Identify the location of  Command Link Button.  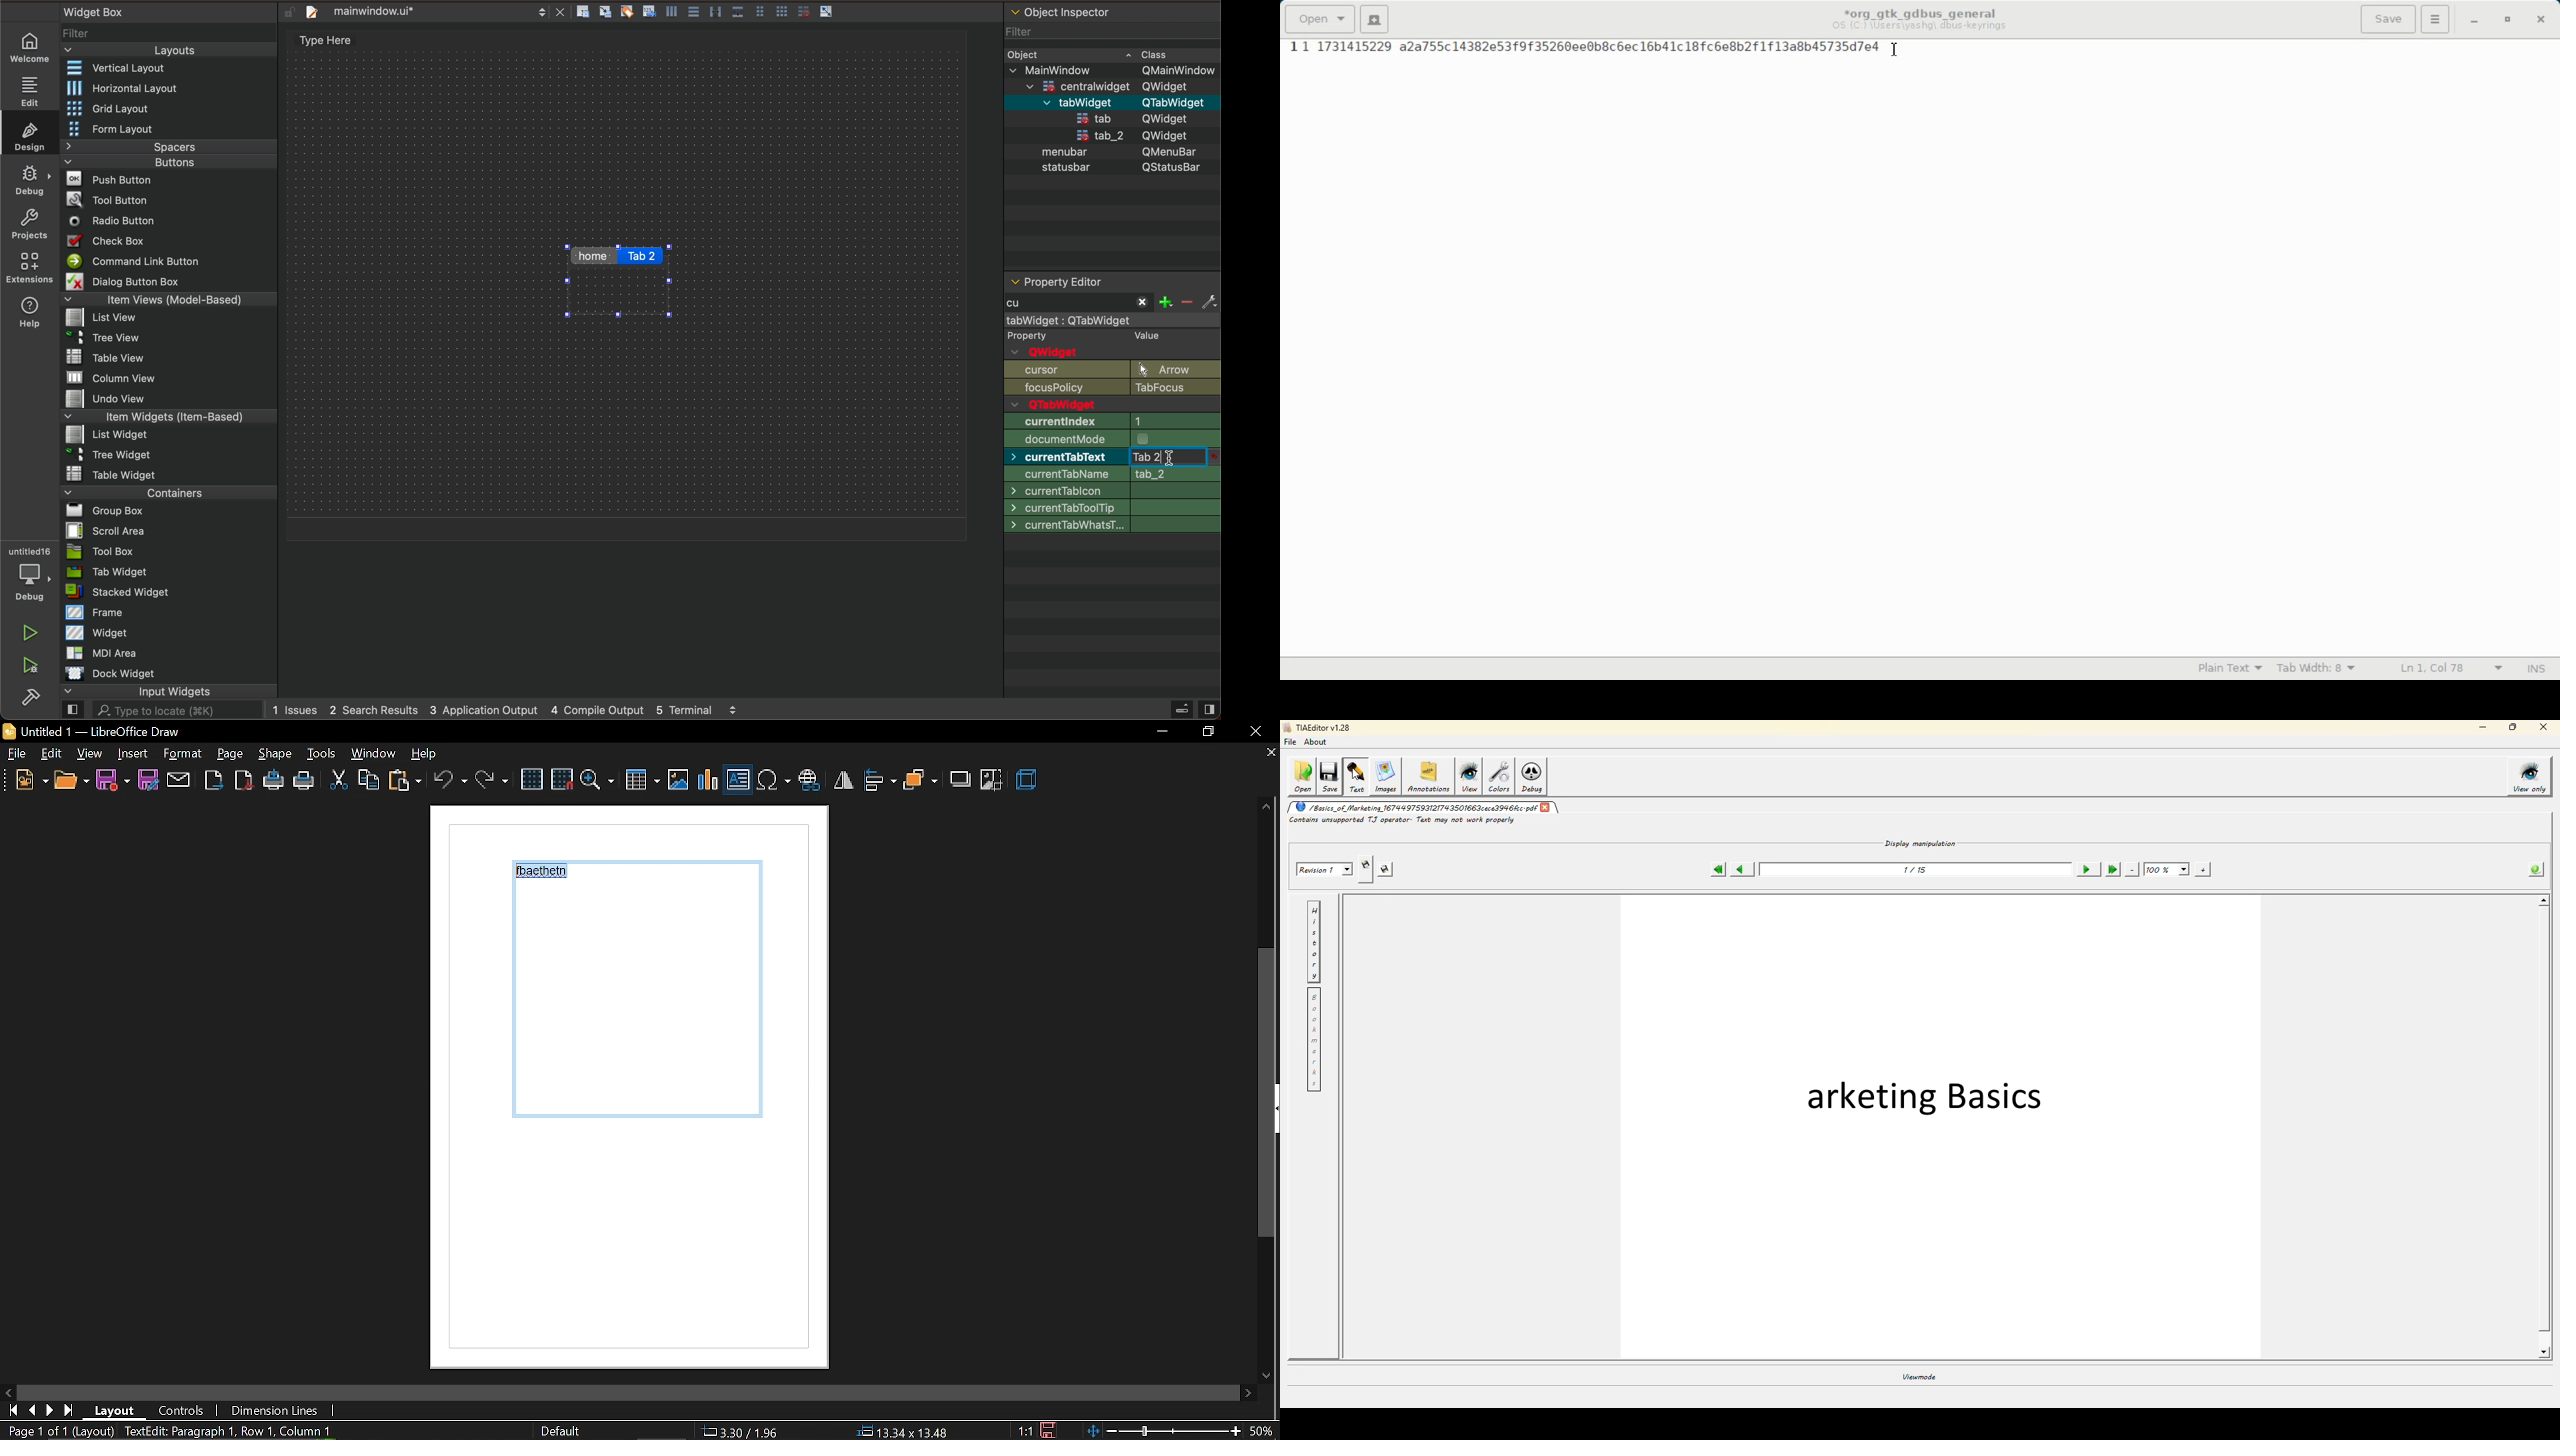
(132, 261).